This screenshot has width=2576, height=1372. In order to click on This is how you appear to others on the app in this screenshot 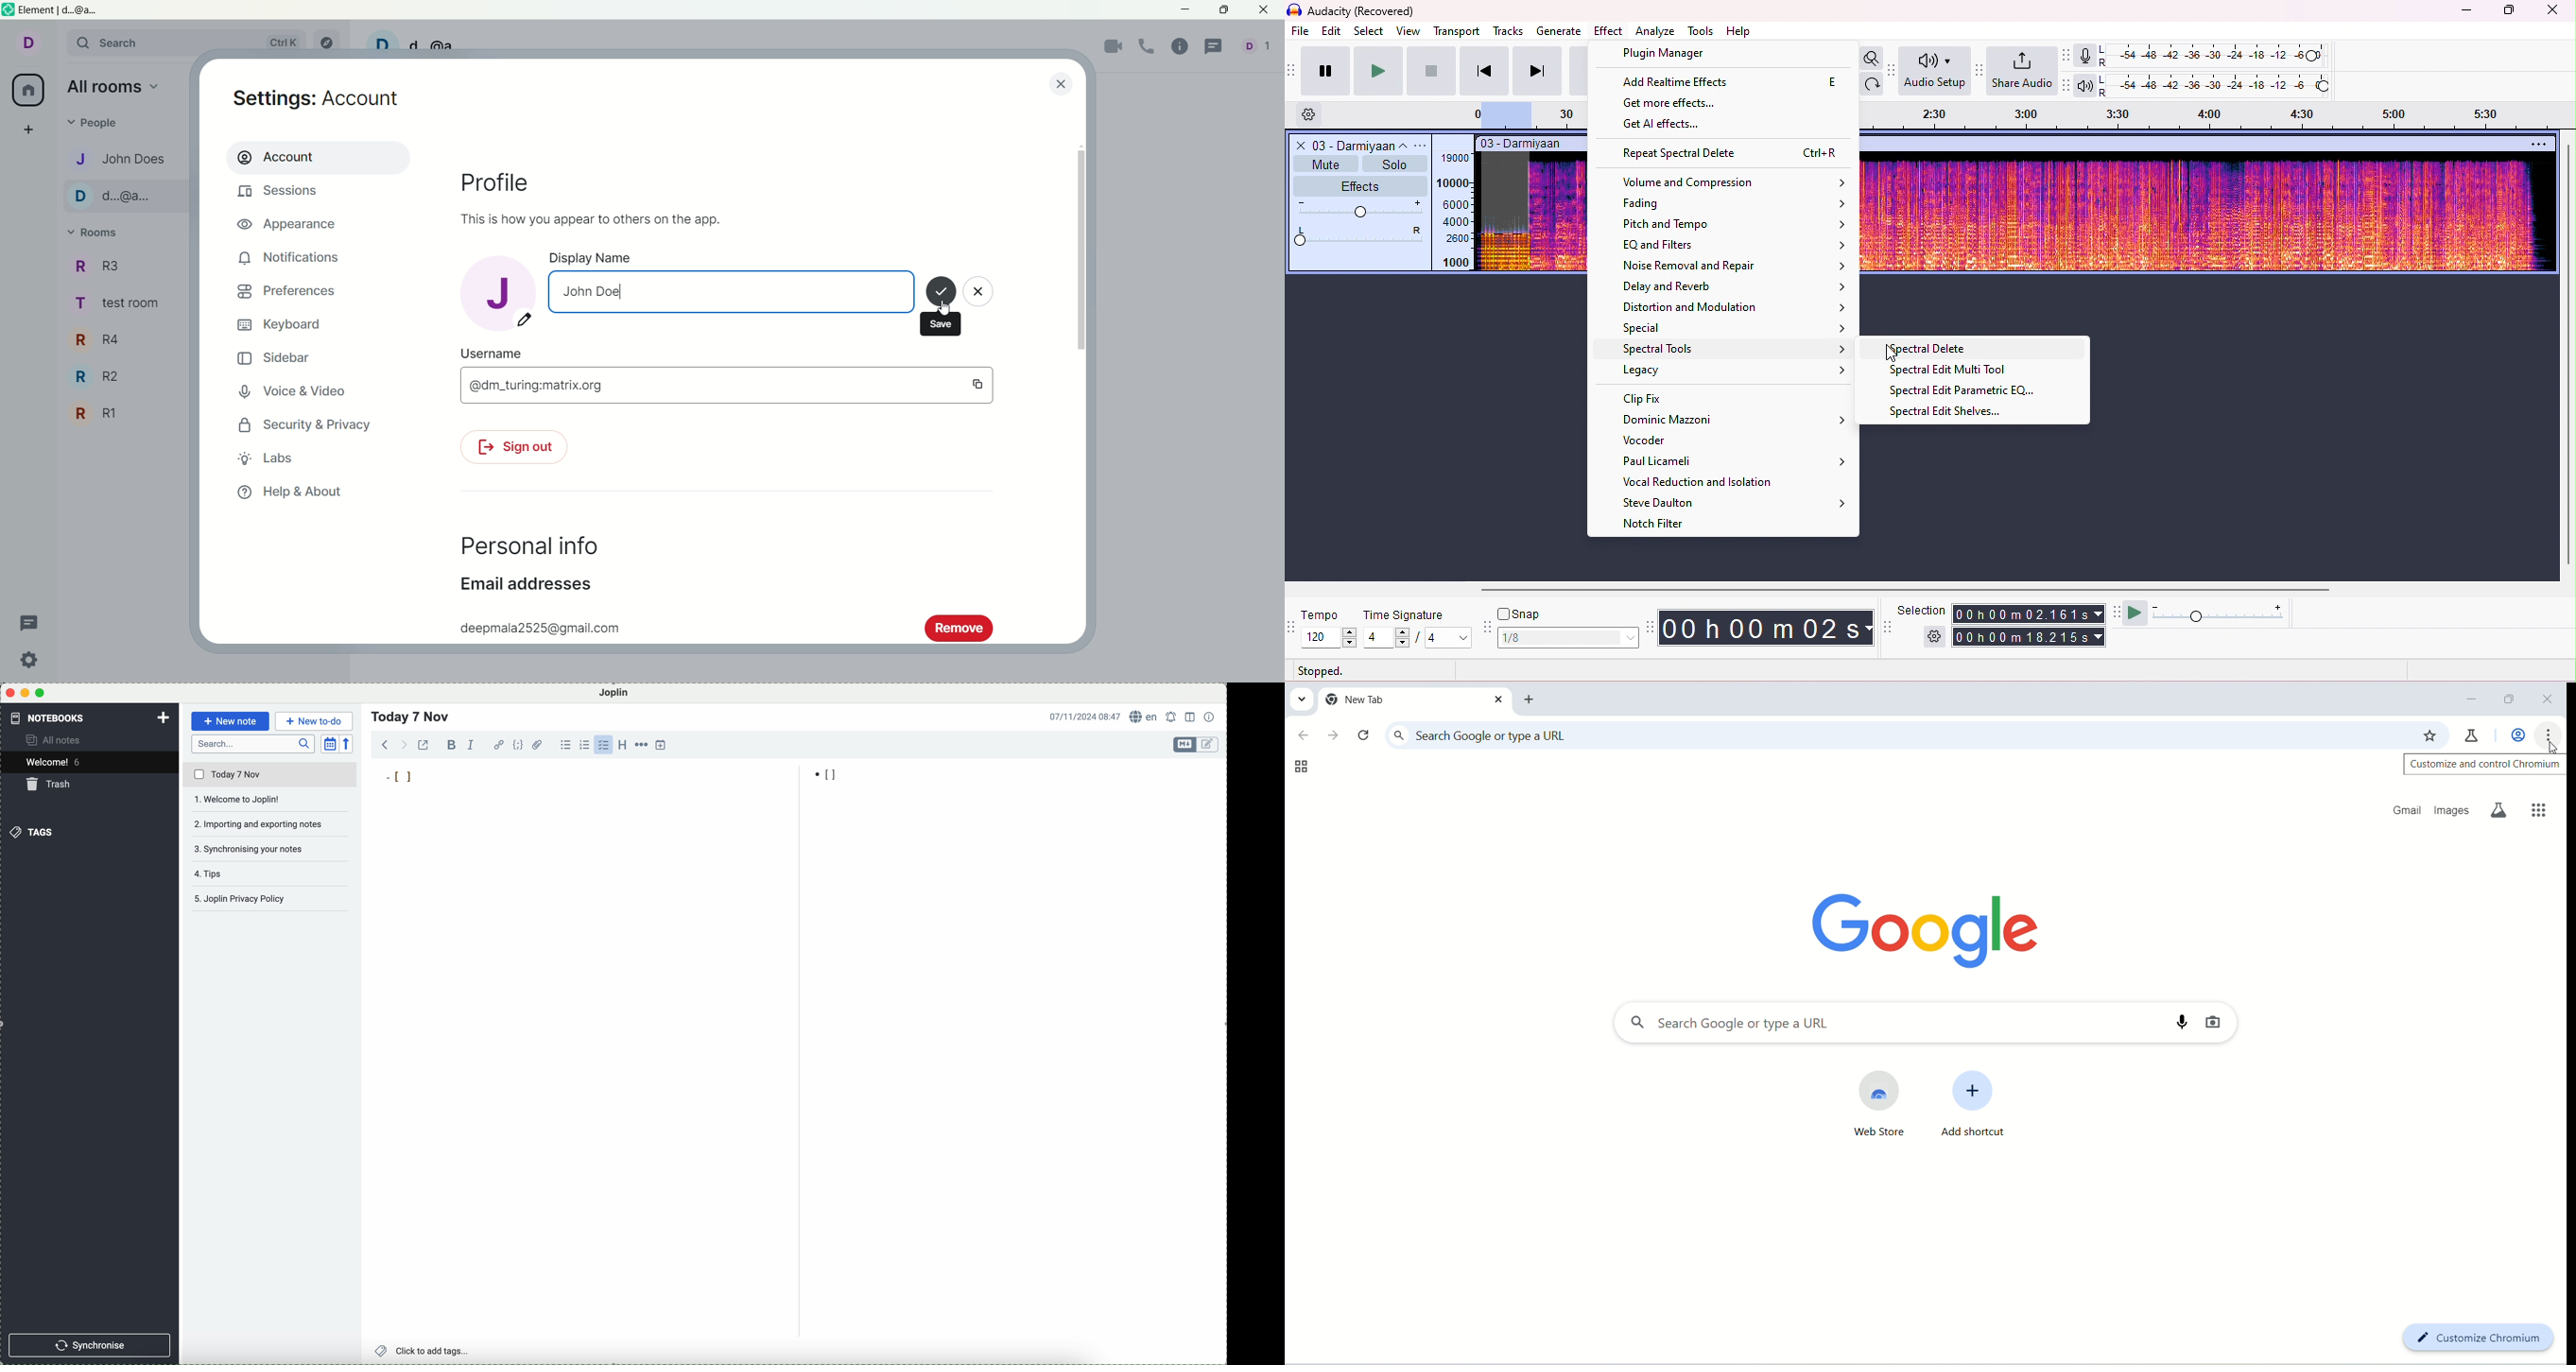, I will do `click(588, 218)`.